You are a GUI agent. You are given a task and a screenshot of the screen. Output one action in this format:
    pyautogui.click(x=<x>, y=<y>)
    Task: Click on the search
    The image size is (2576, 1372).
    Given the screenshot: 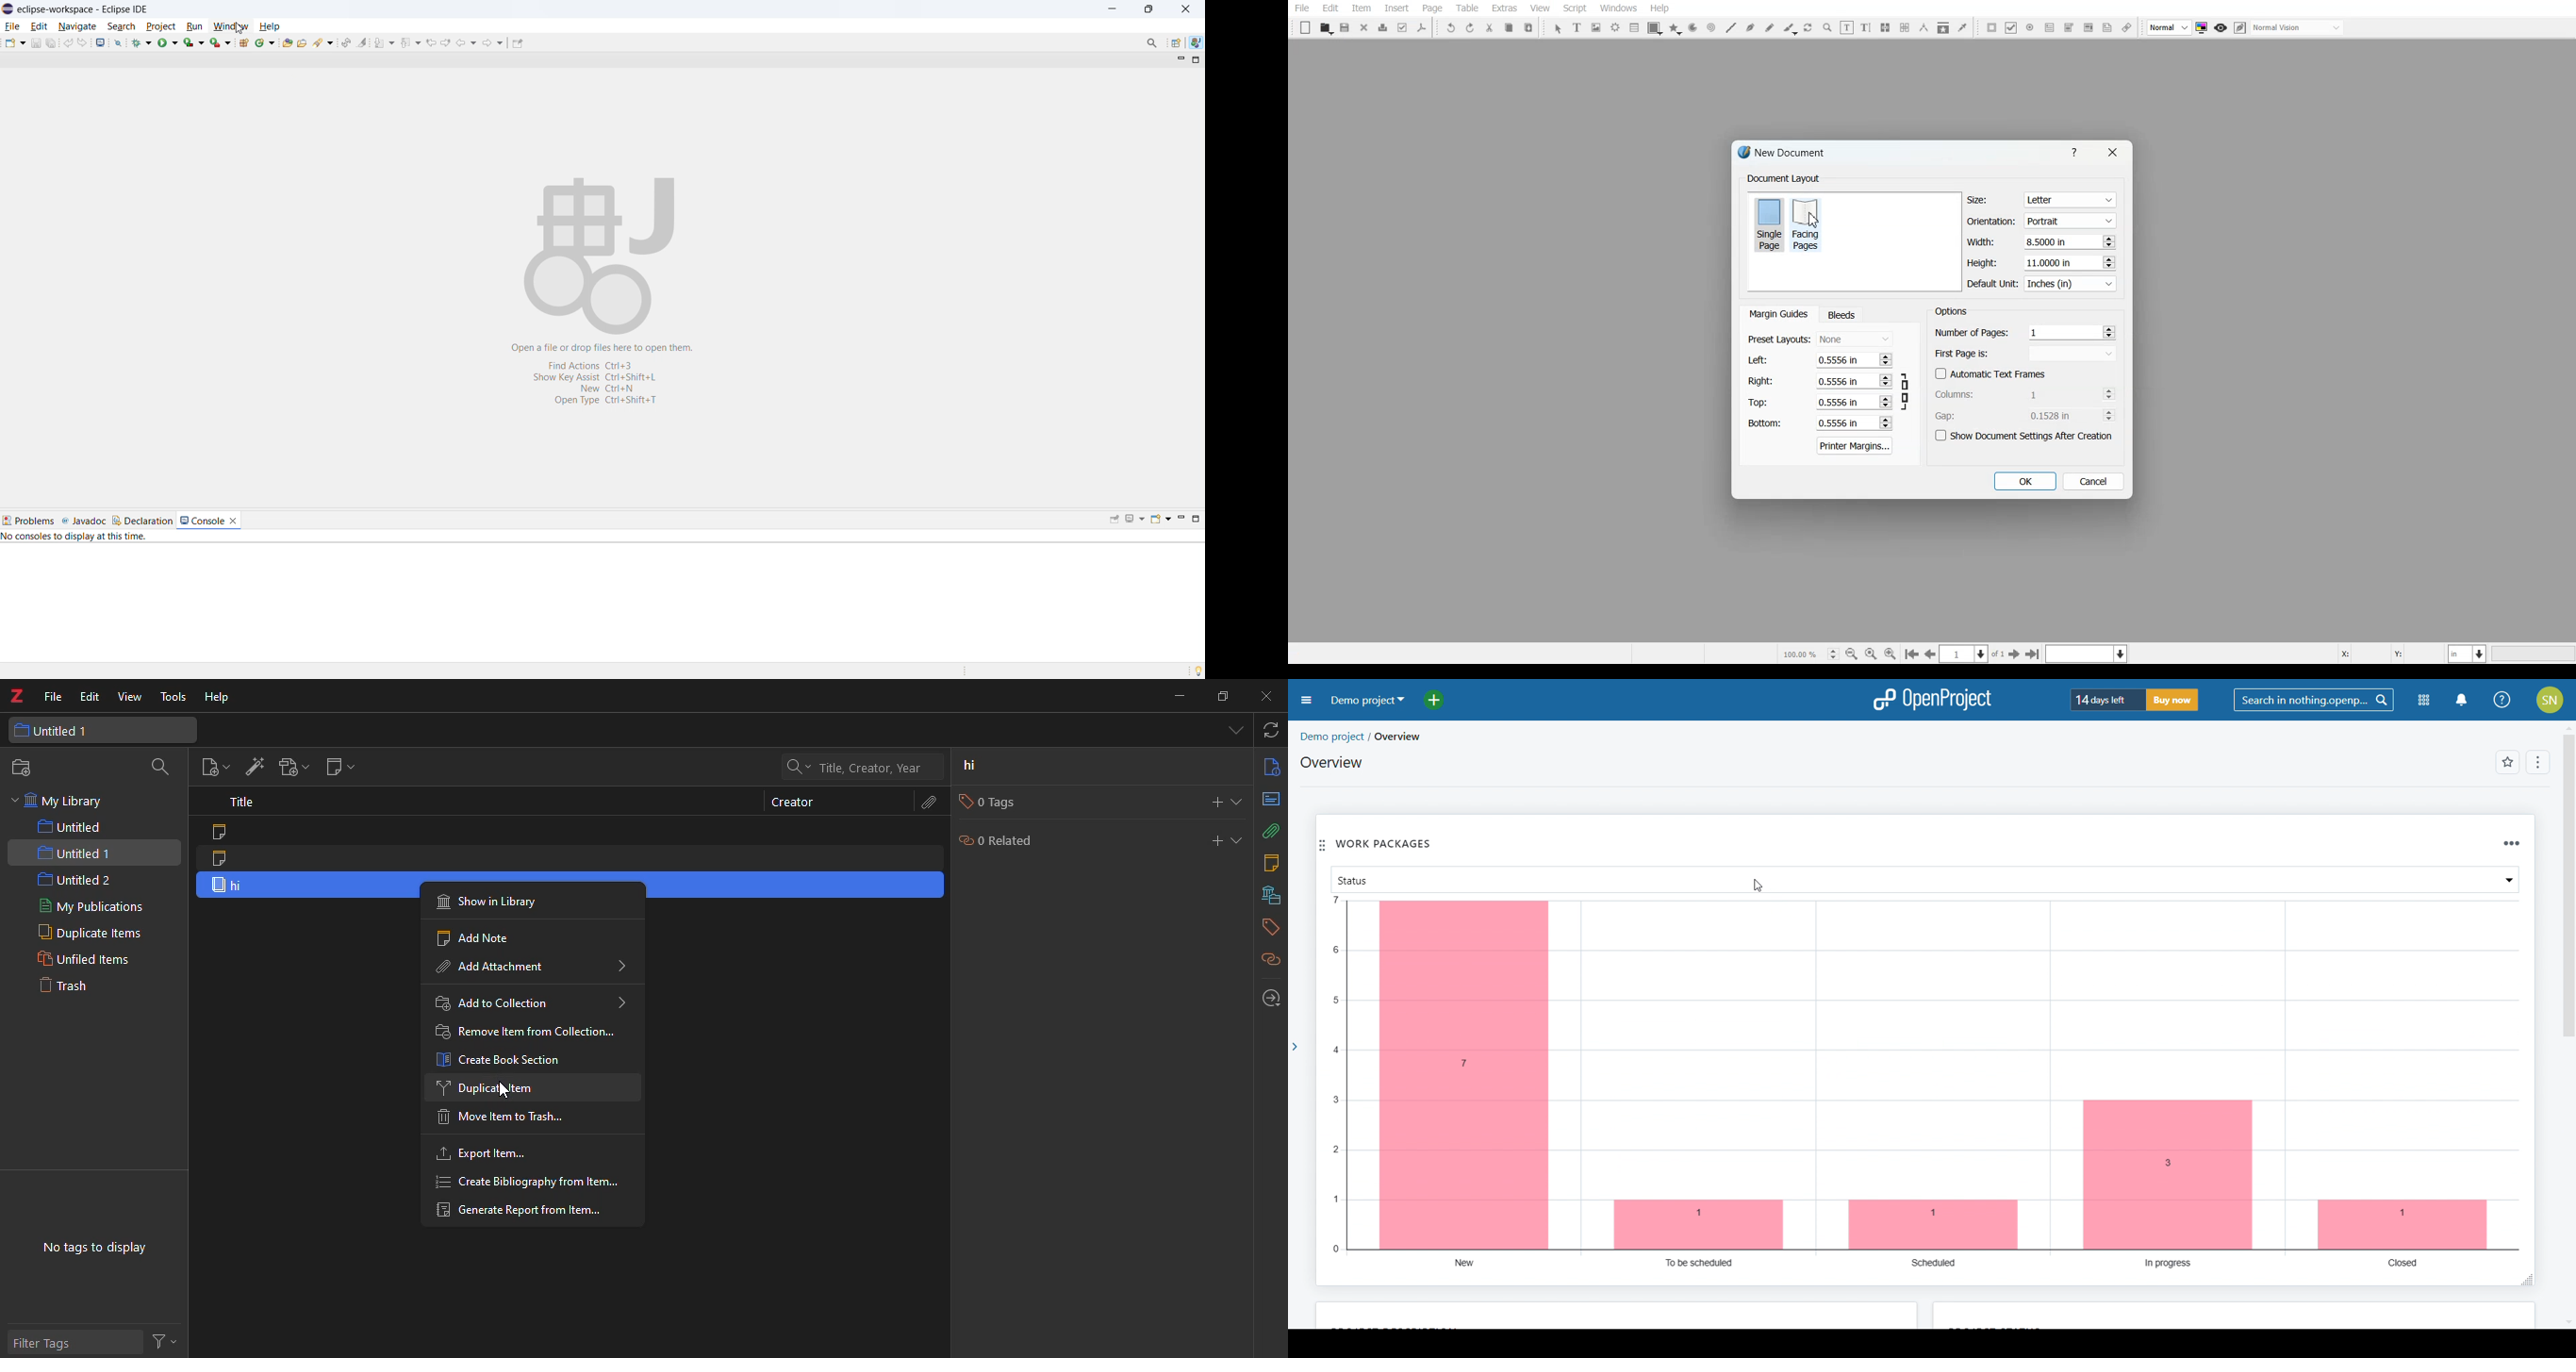 What is the action you would take?
    pyautogui.click(x=845, y=769)
    